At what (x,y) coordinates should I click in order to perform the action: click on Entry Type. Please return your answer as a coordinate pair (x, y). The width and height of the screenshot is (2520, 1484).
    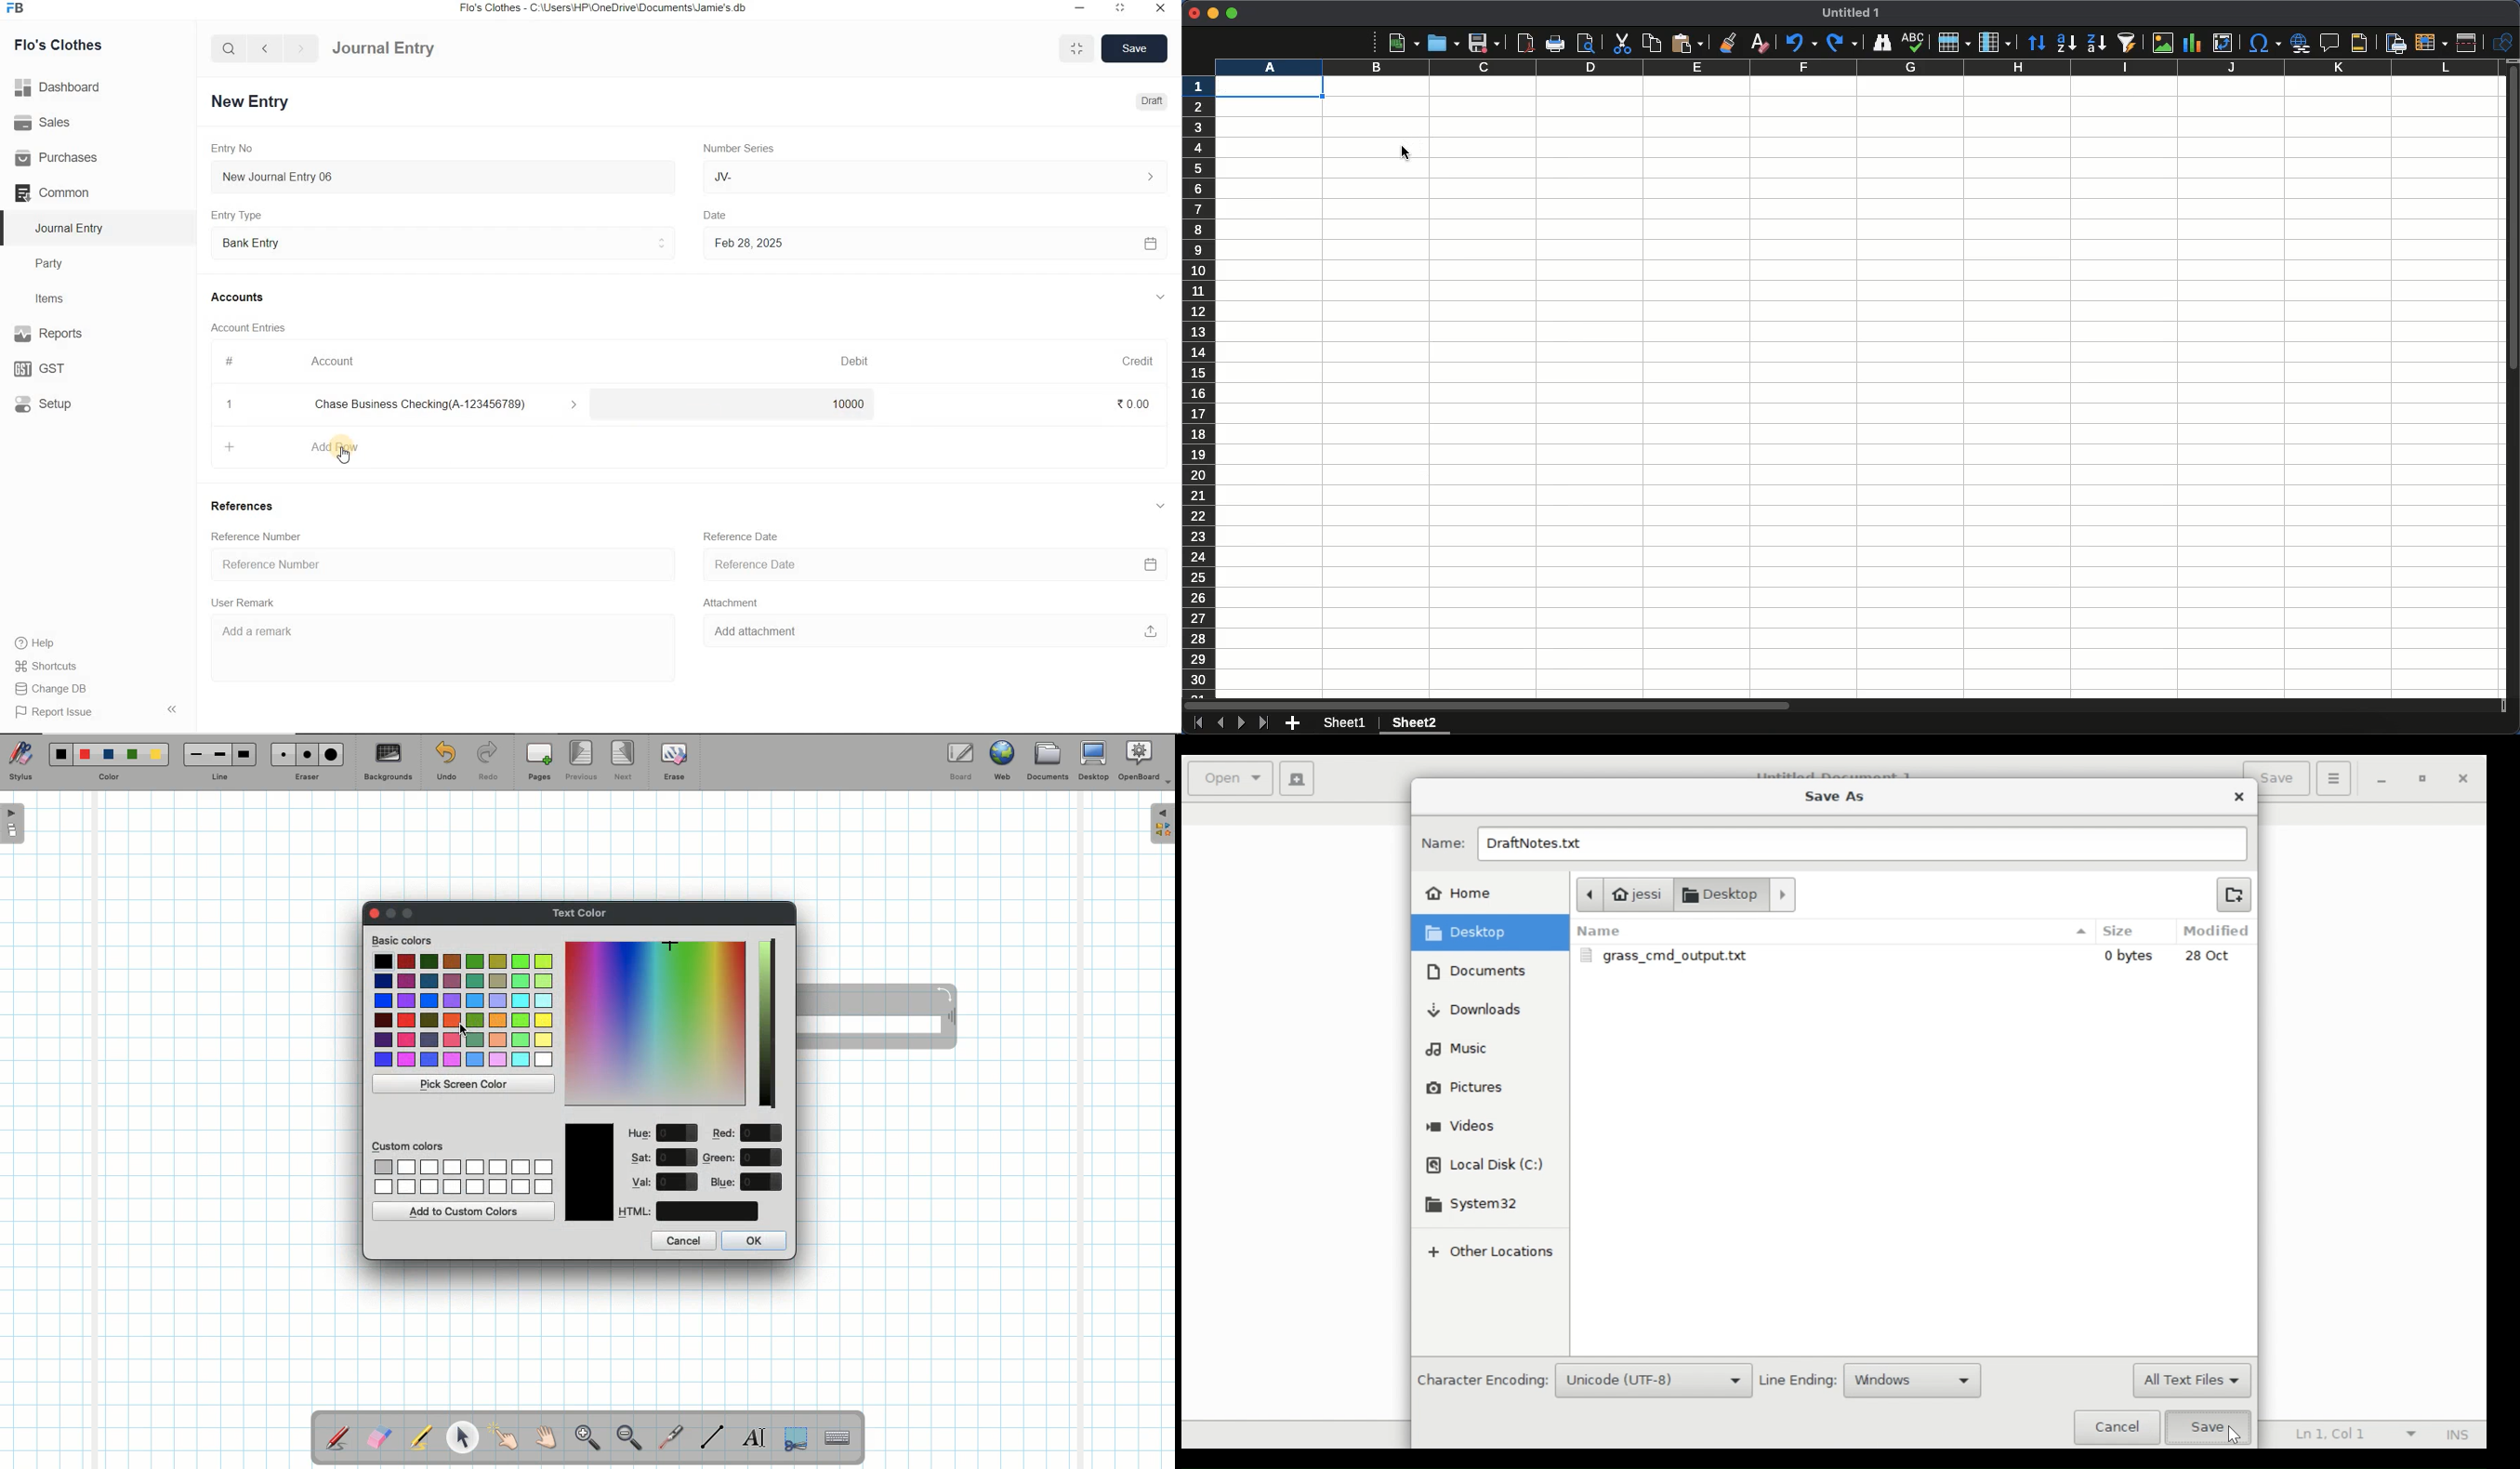
    Looking at the image, I should click on (444, 241).